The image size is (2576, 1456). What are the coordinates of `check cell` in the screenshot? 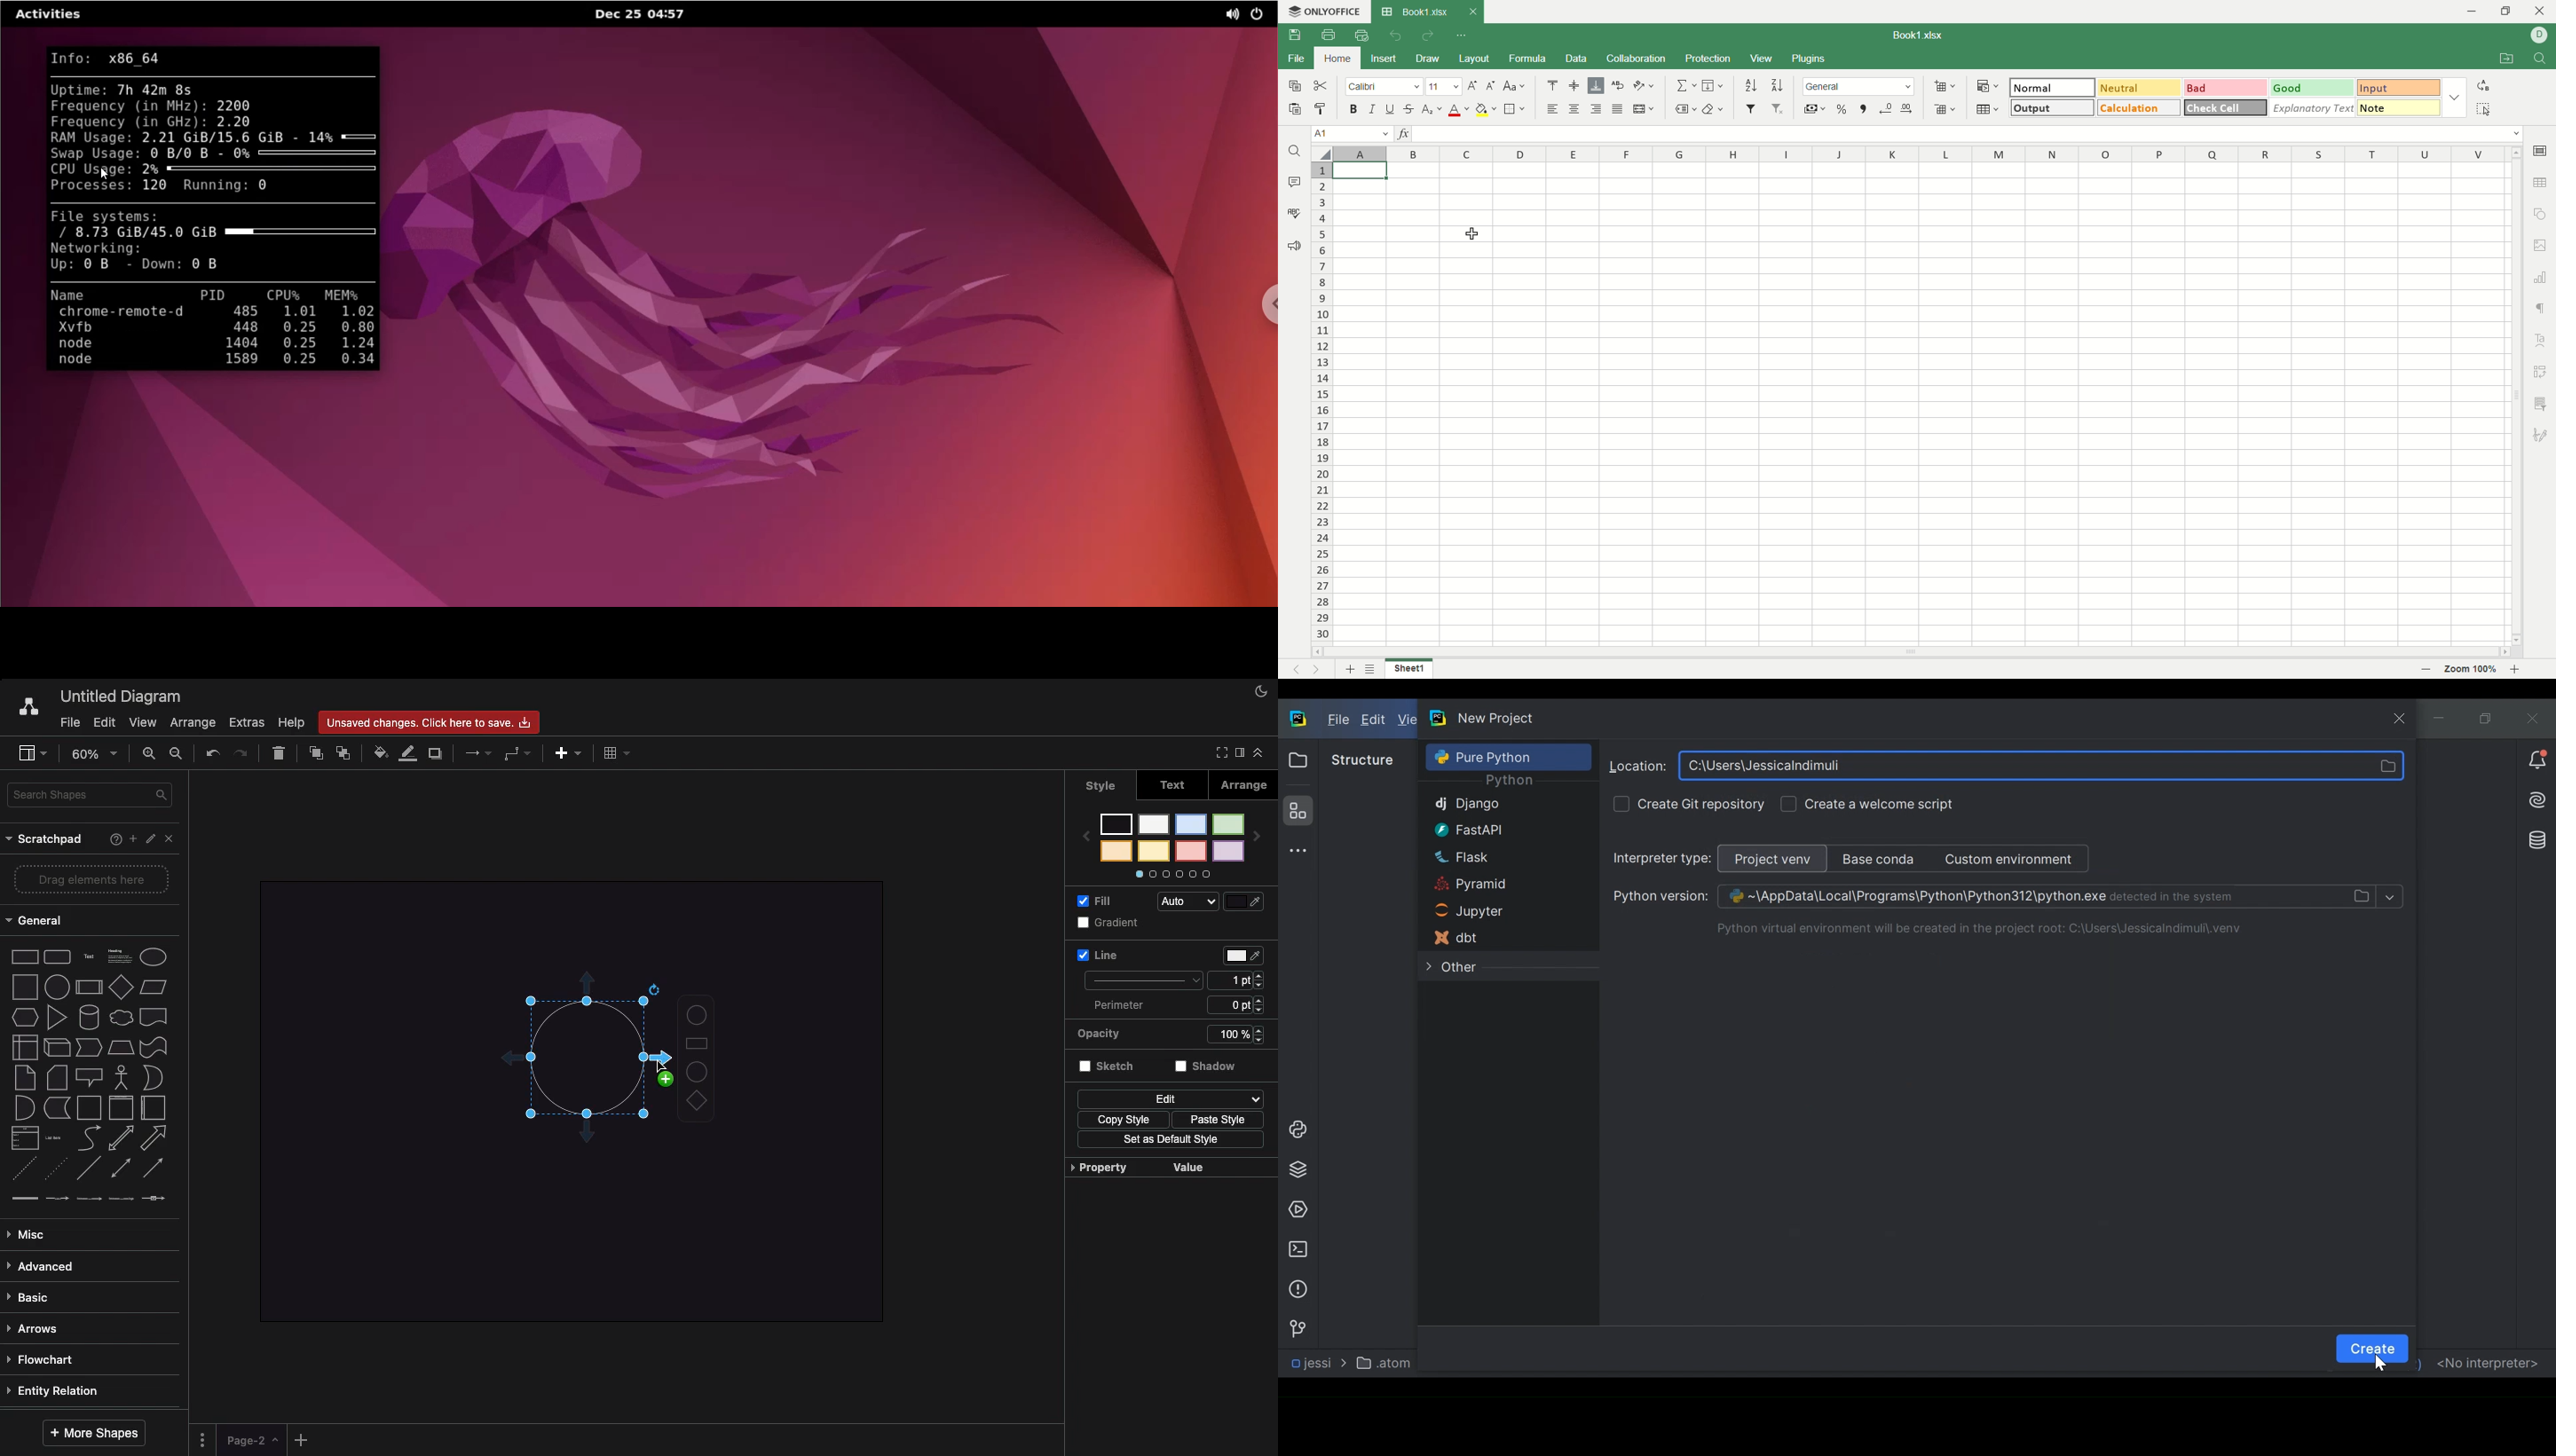 It's located at (2227, 107).